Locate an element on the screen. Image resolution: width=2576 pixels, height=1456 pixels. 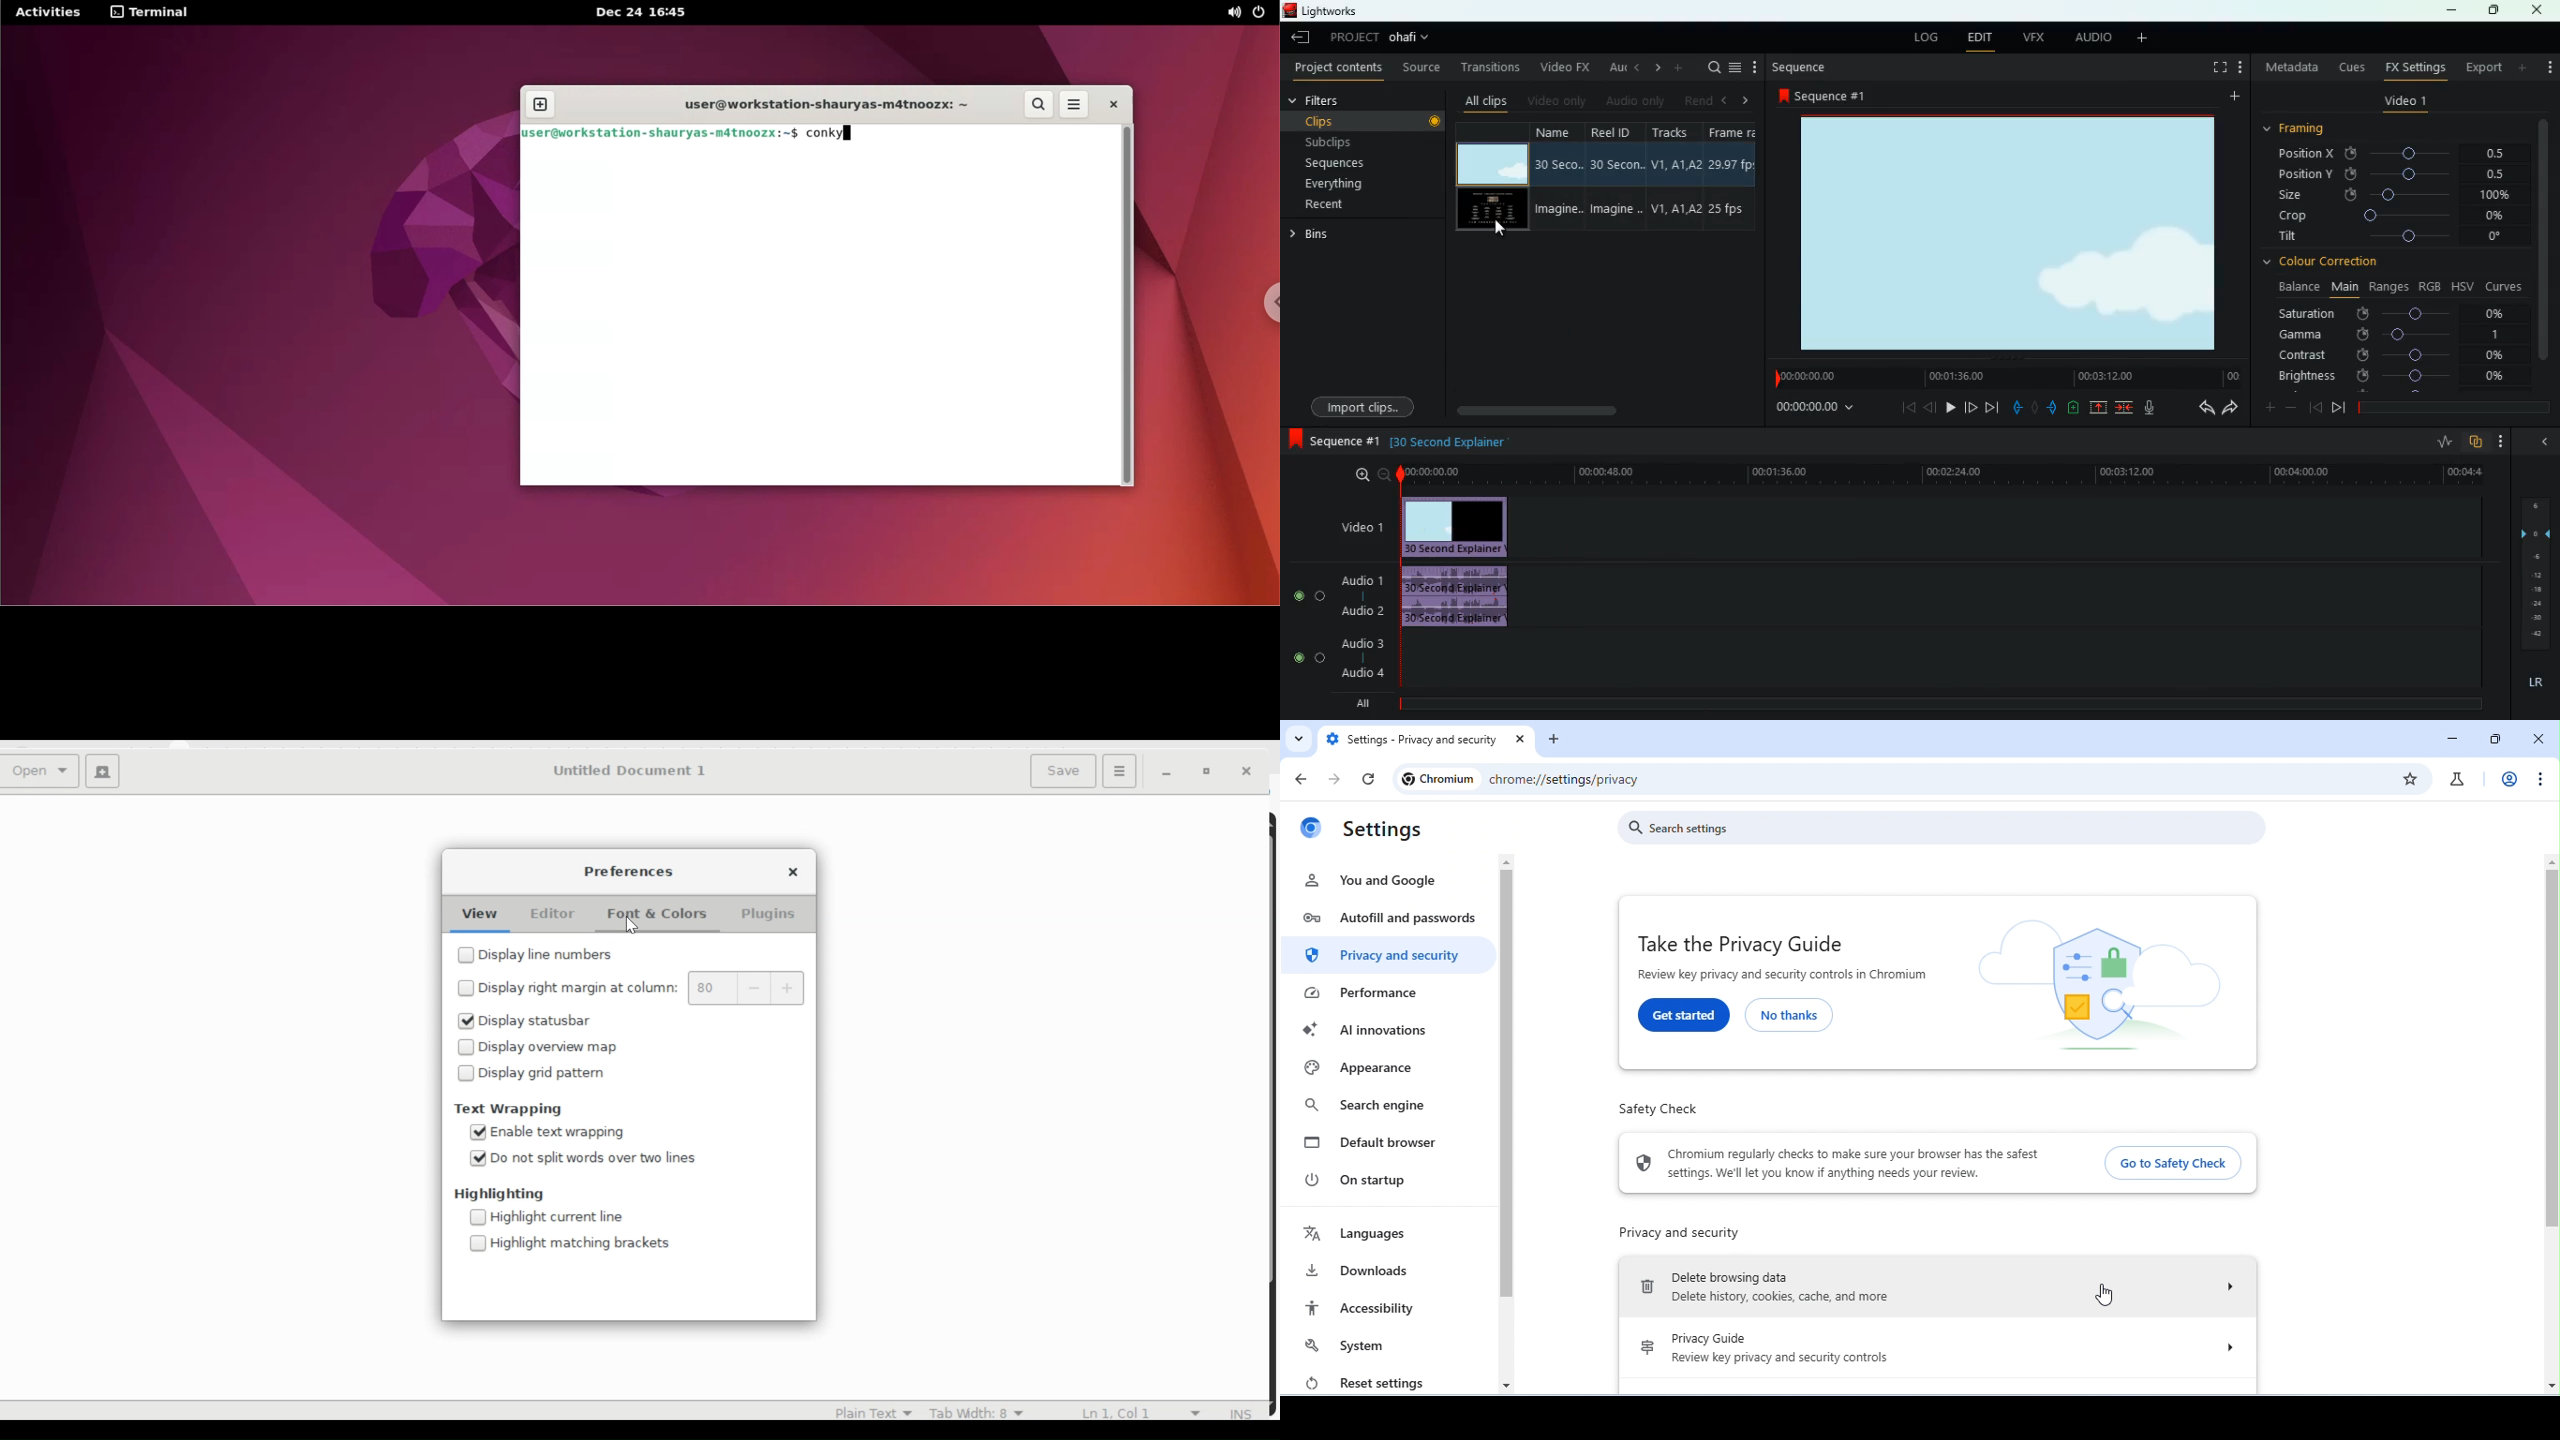
you and google is located at coordinates (1373, 880).